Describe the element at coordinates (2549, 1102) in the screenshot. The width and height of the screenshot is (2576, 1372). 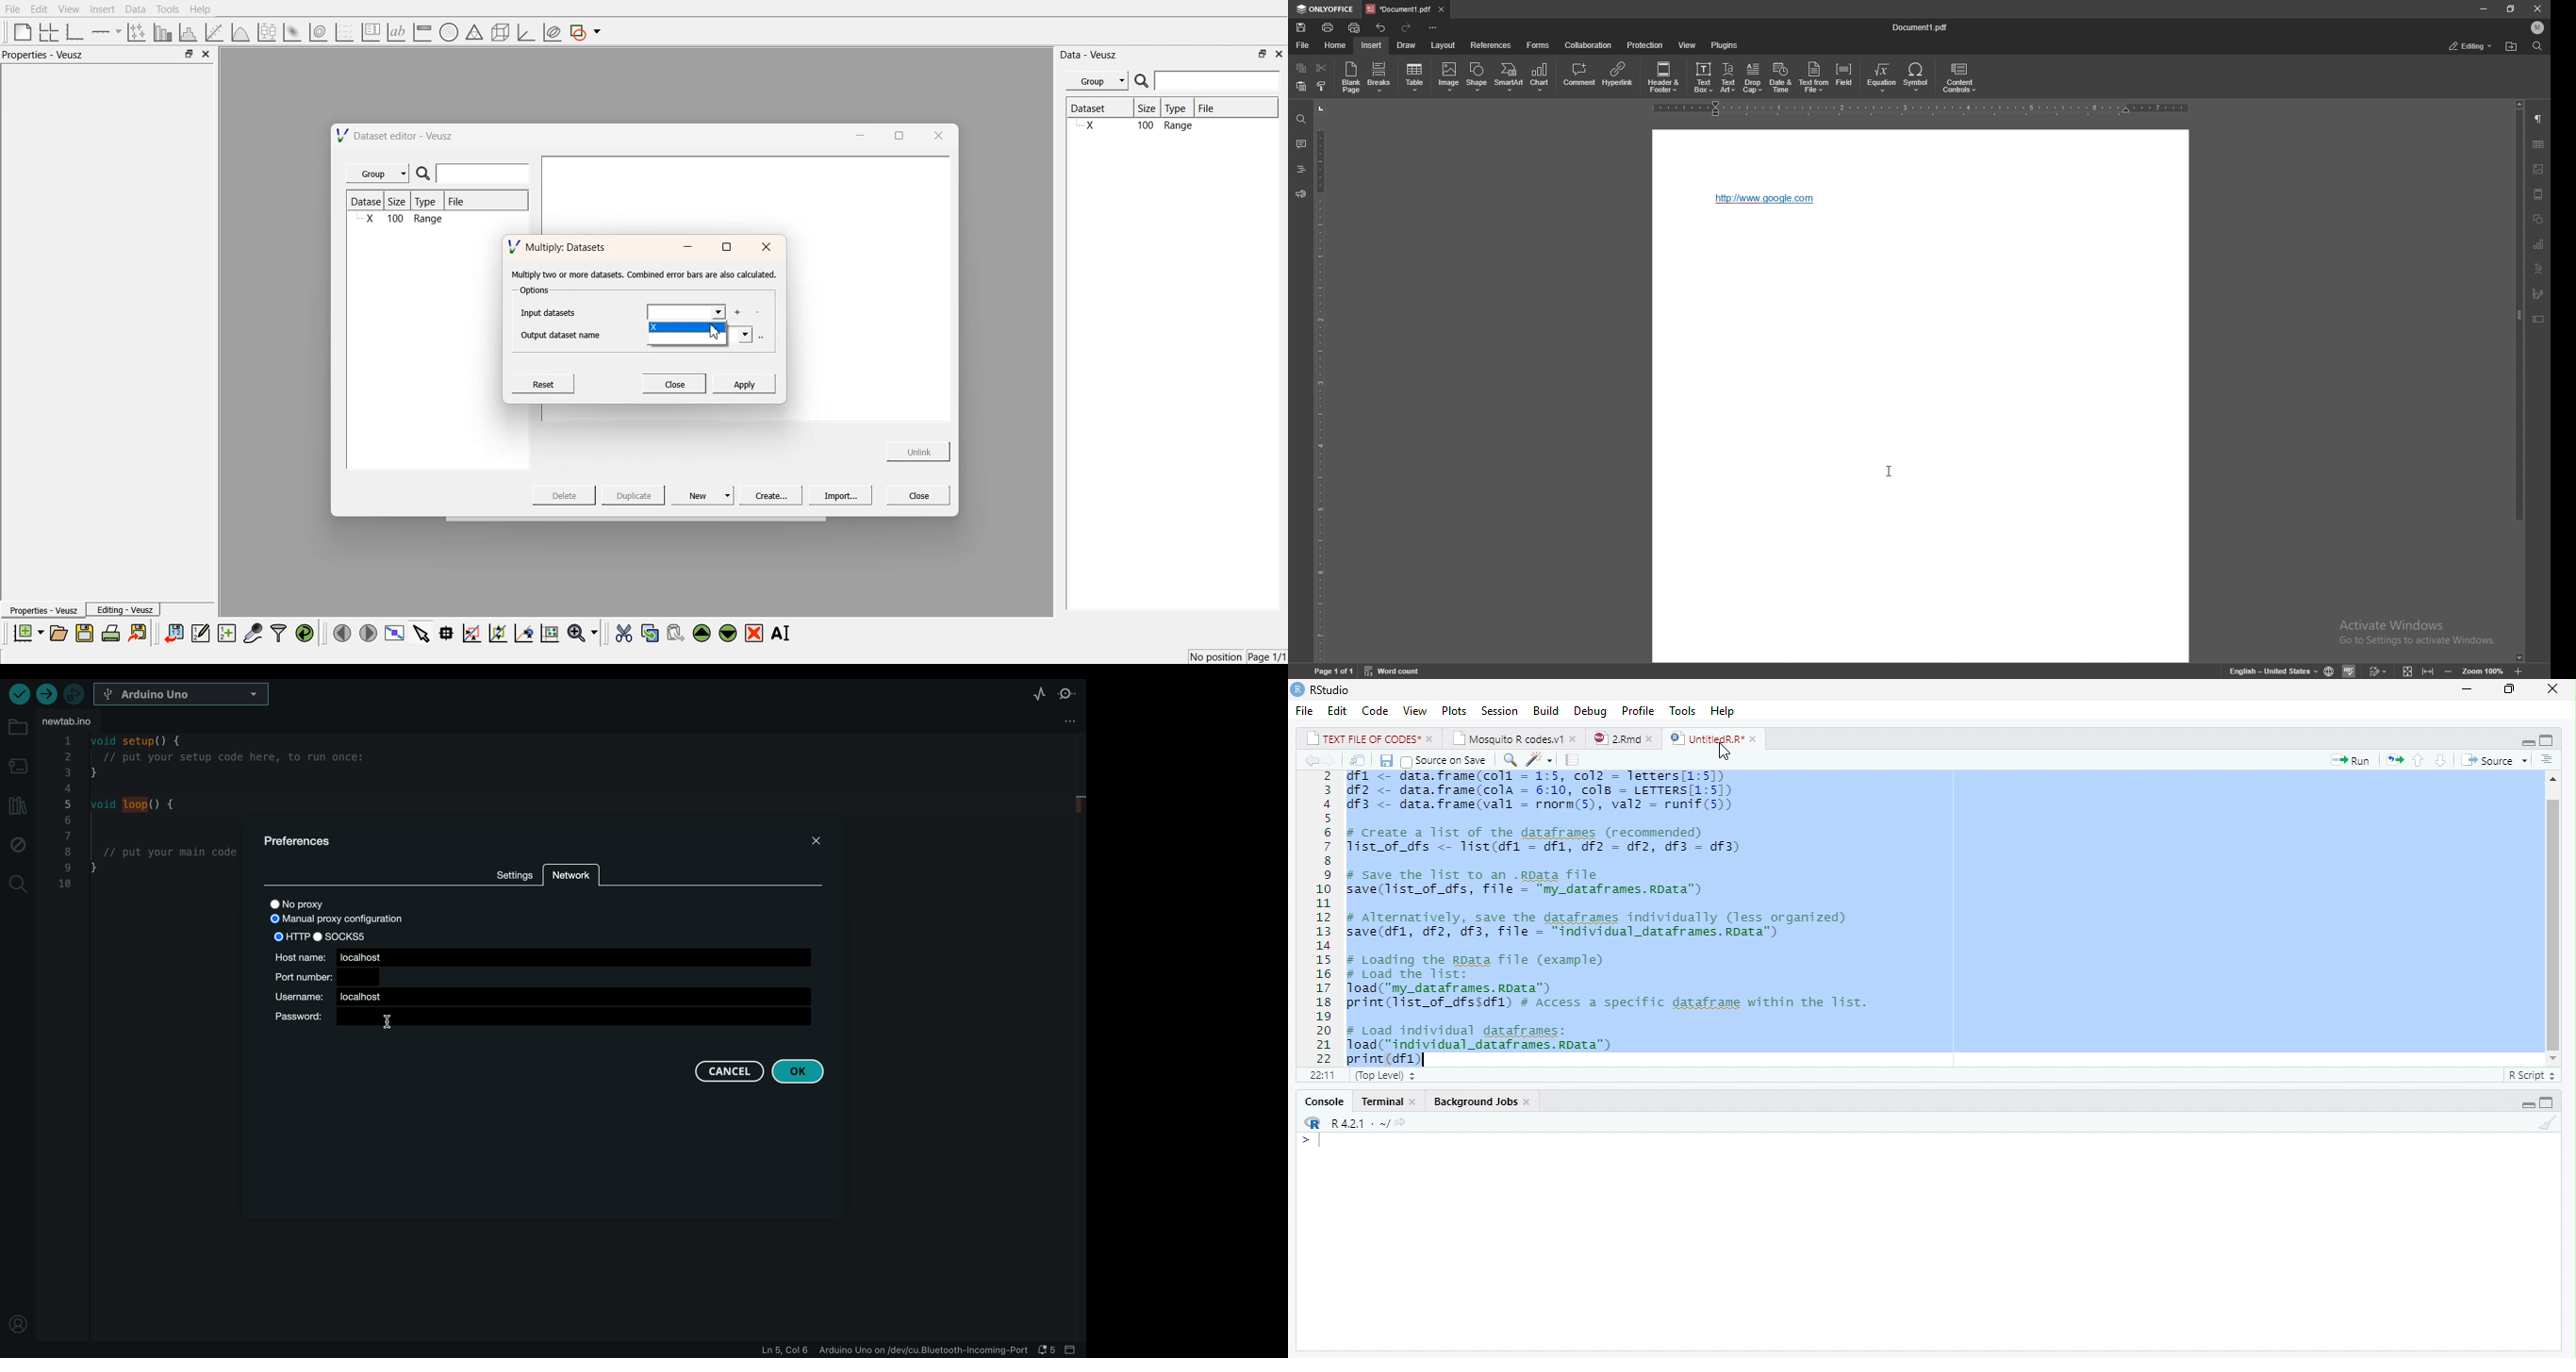
I see `Full Height` at that location.